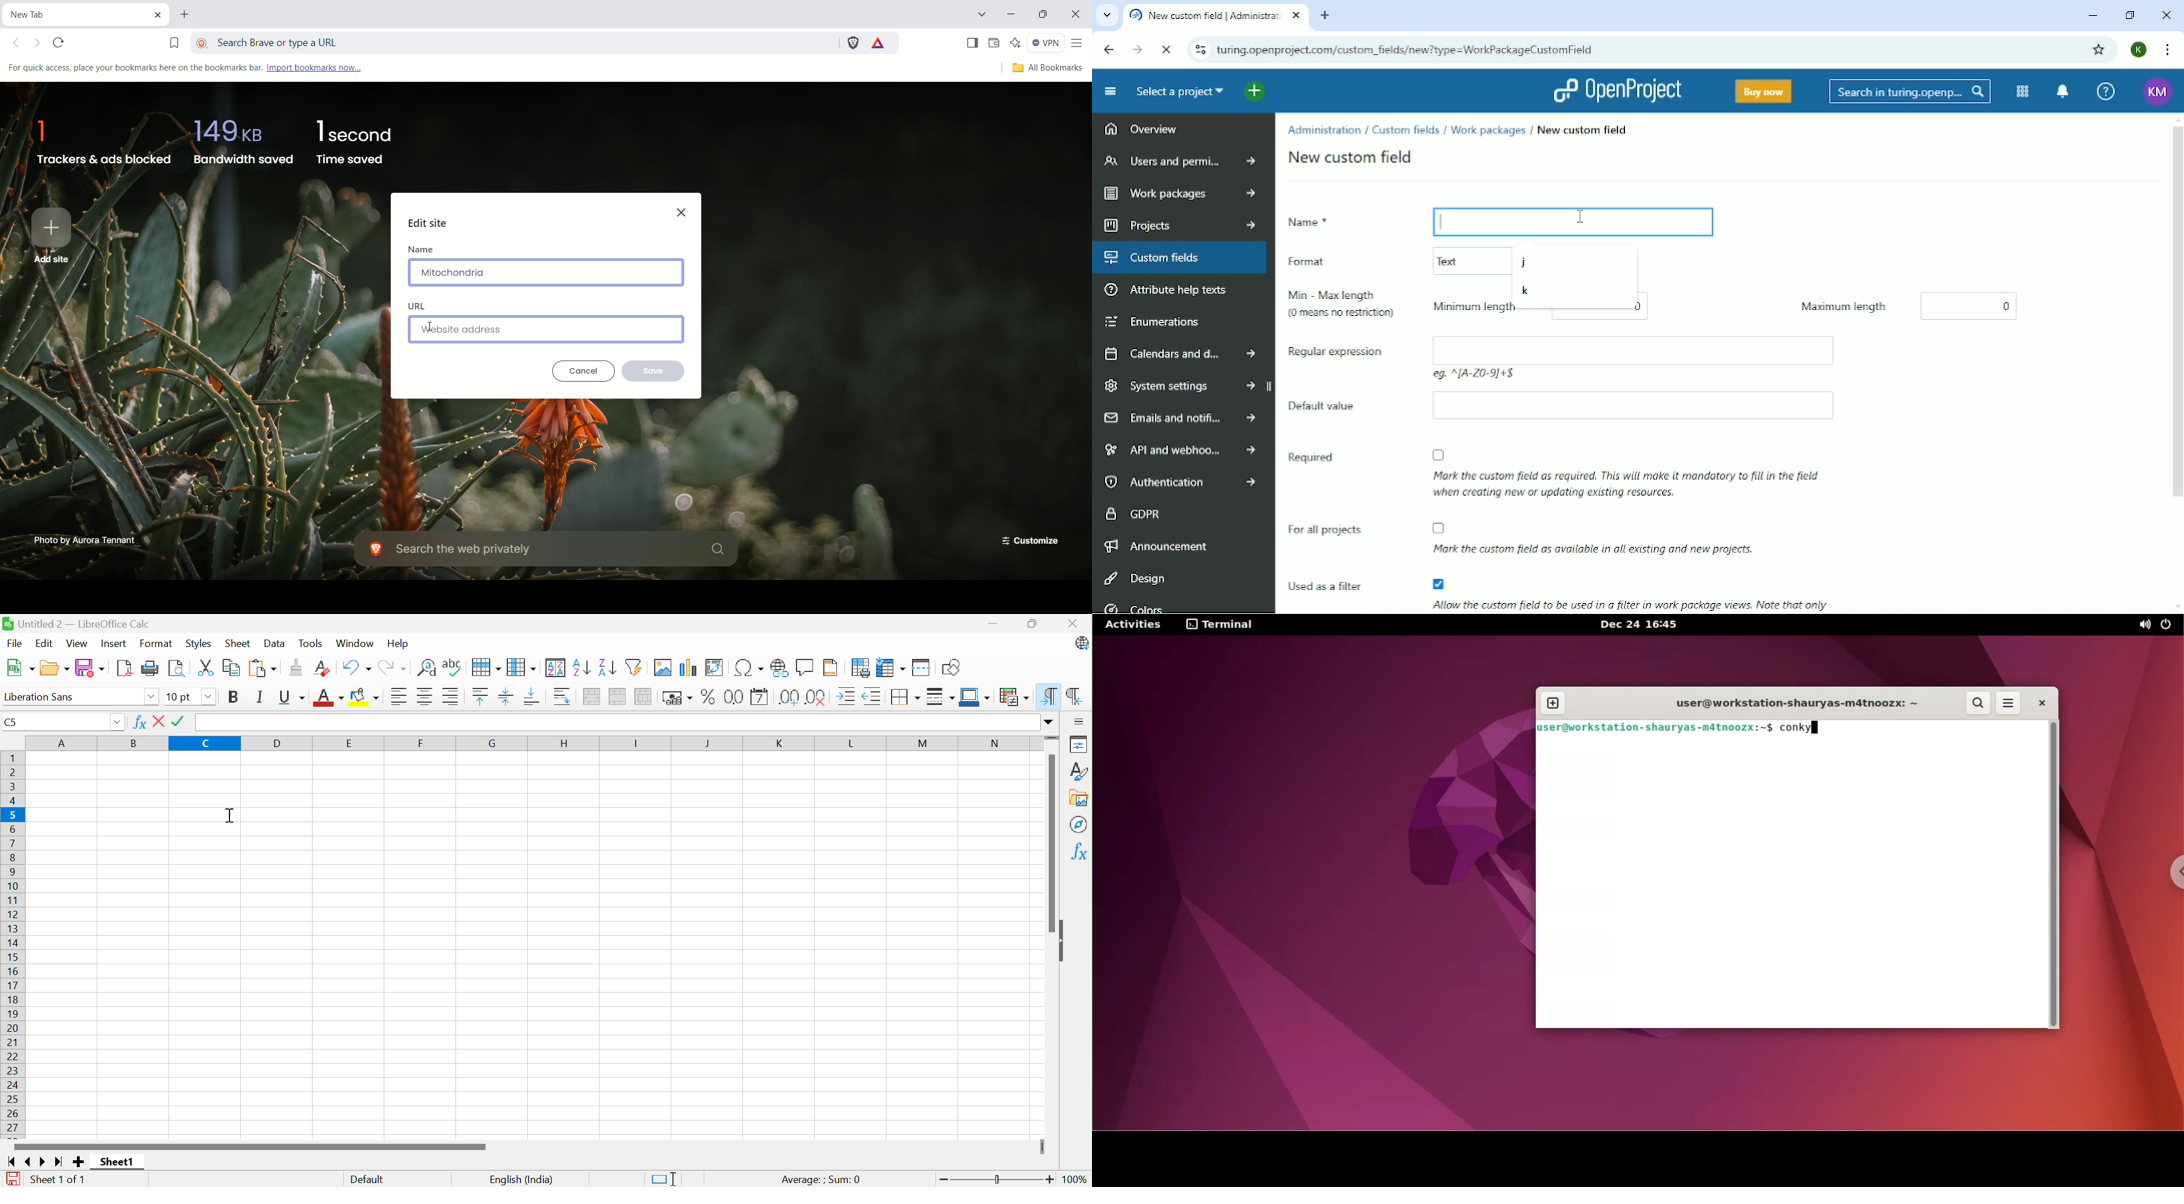  Describe the element at coordinates (679, 698) in the screenshot. I see `Format as currency` at that location.